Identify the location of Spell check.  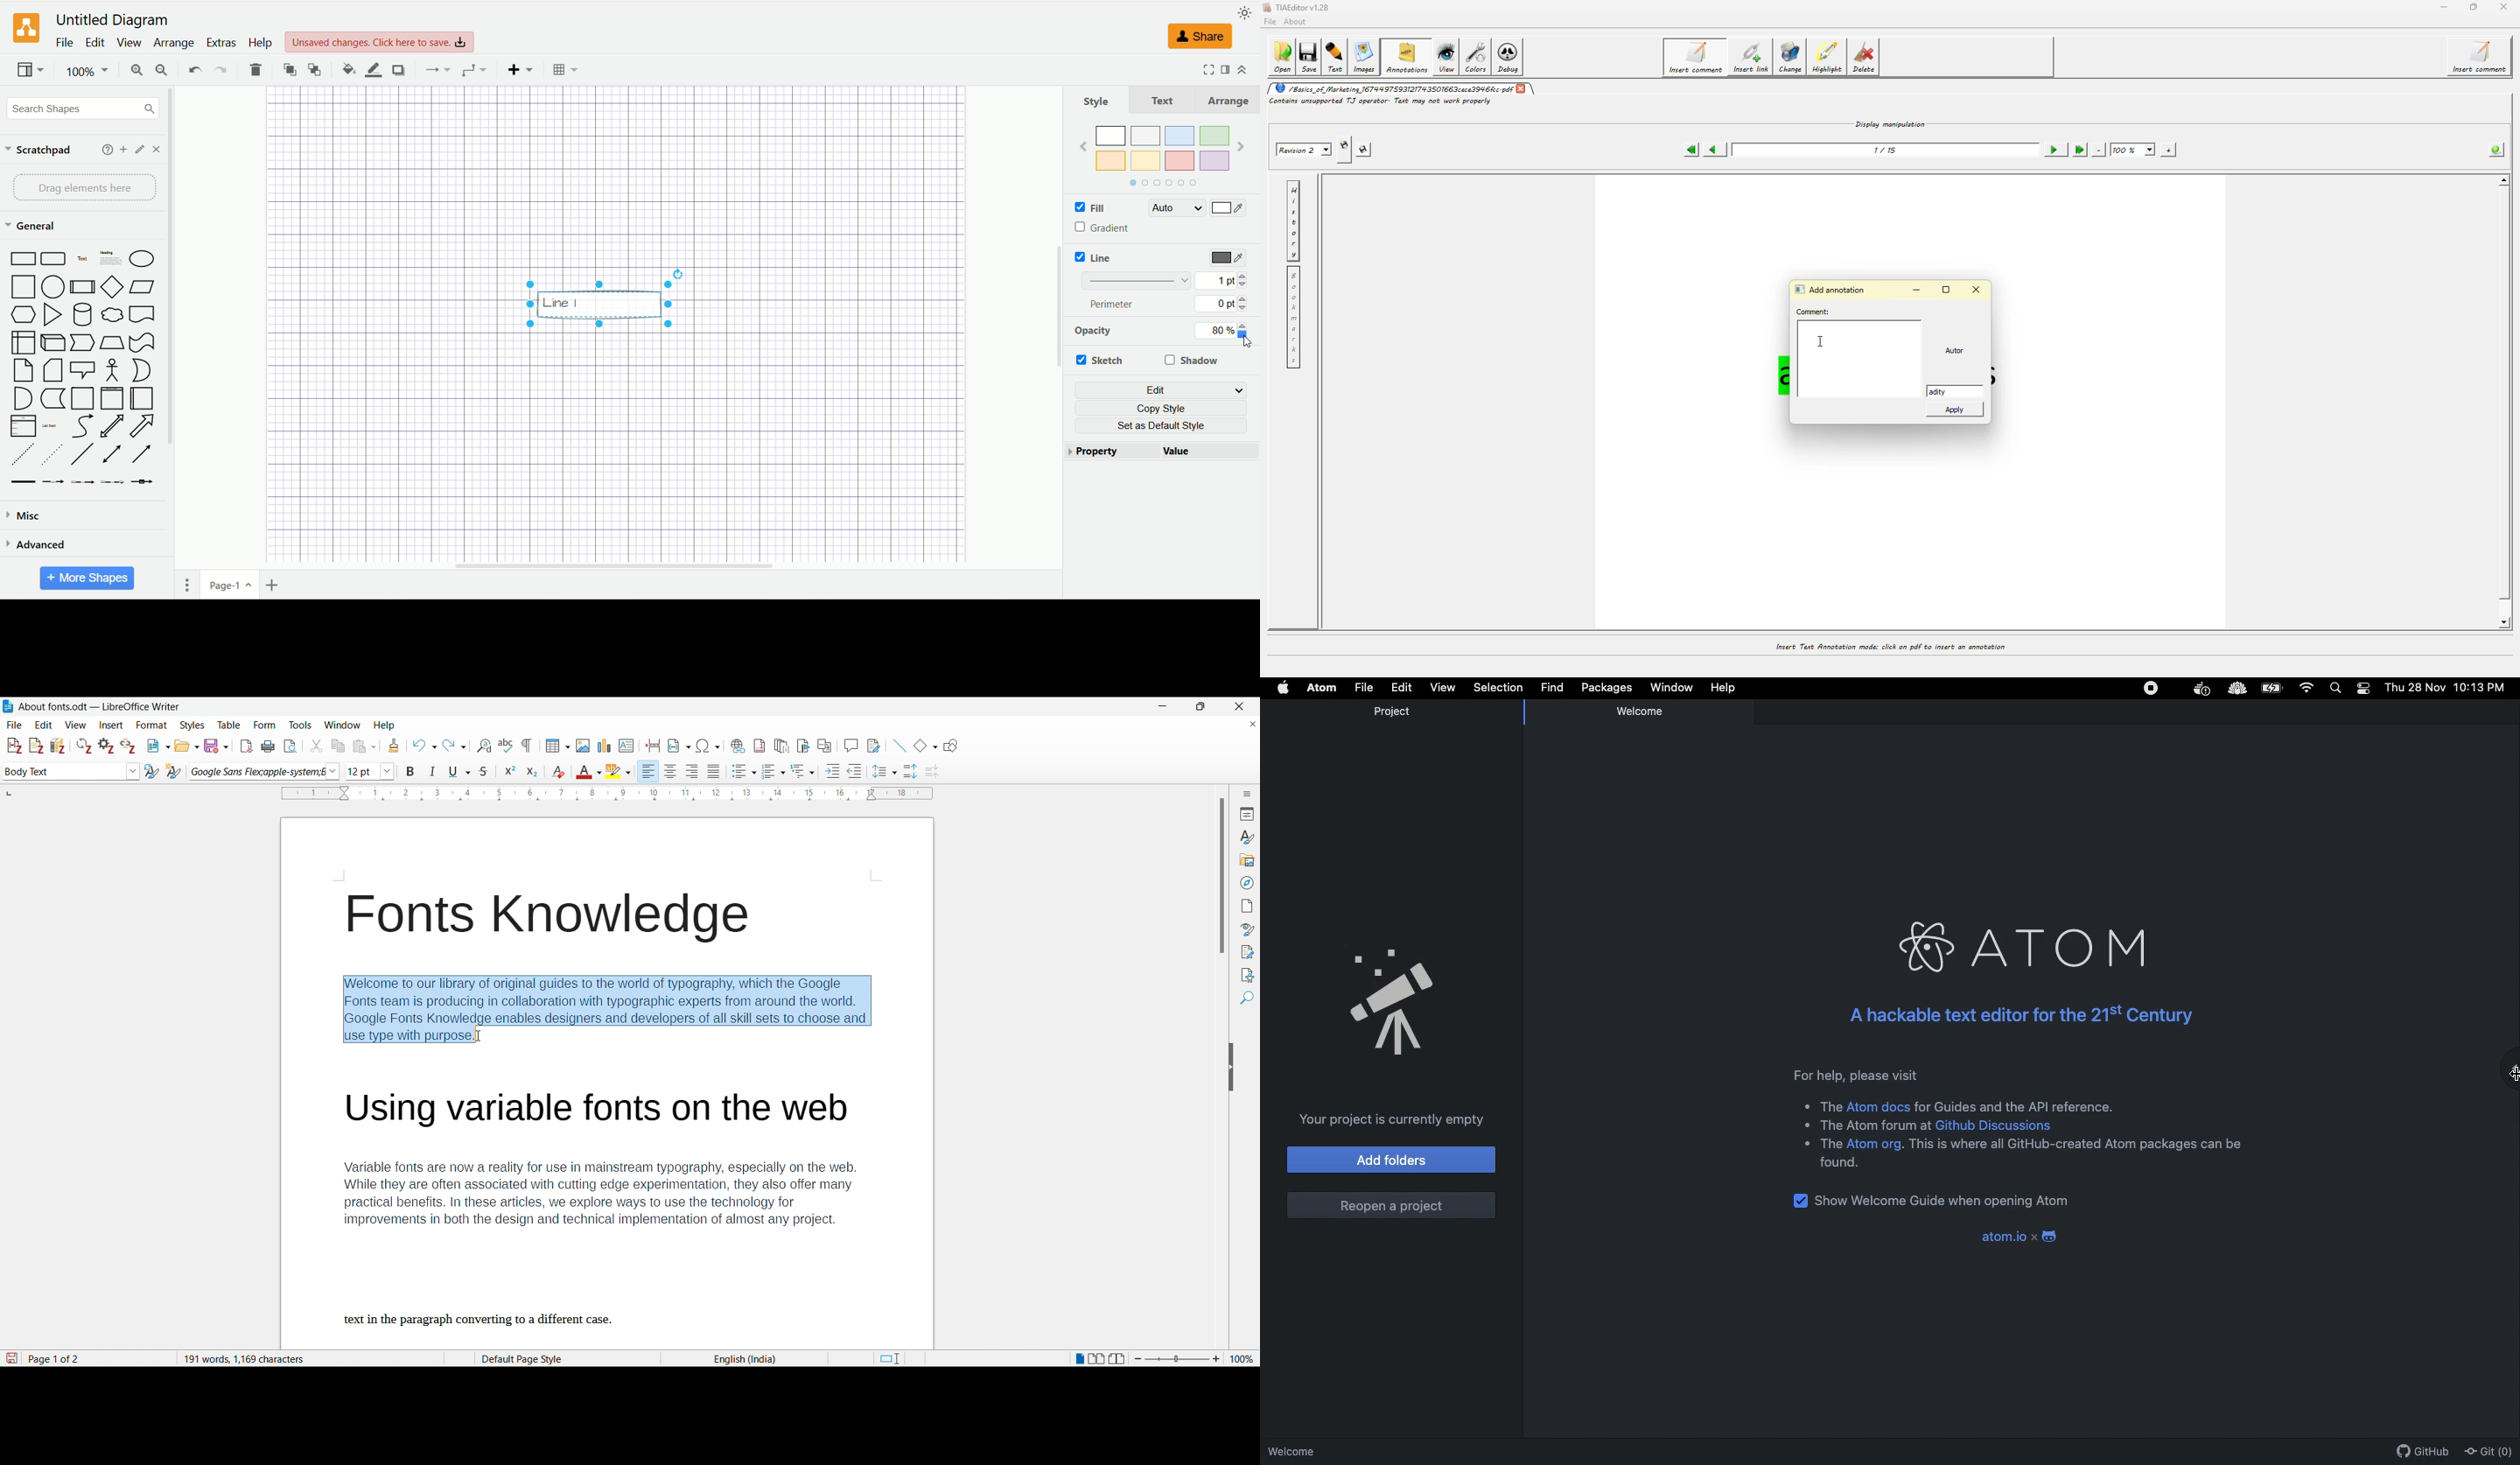
(505, 745).